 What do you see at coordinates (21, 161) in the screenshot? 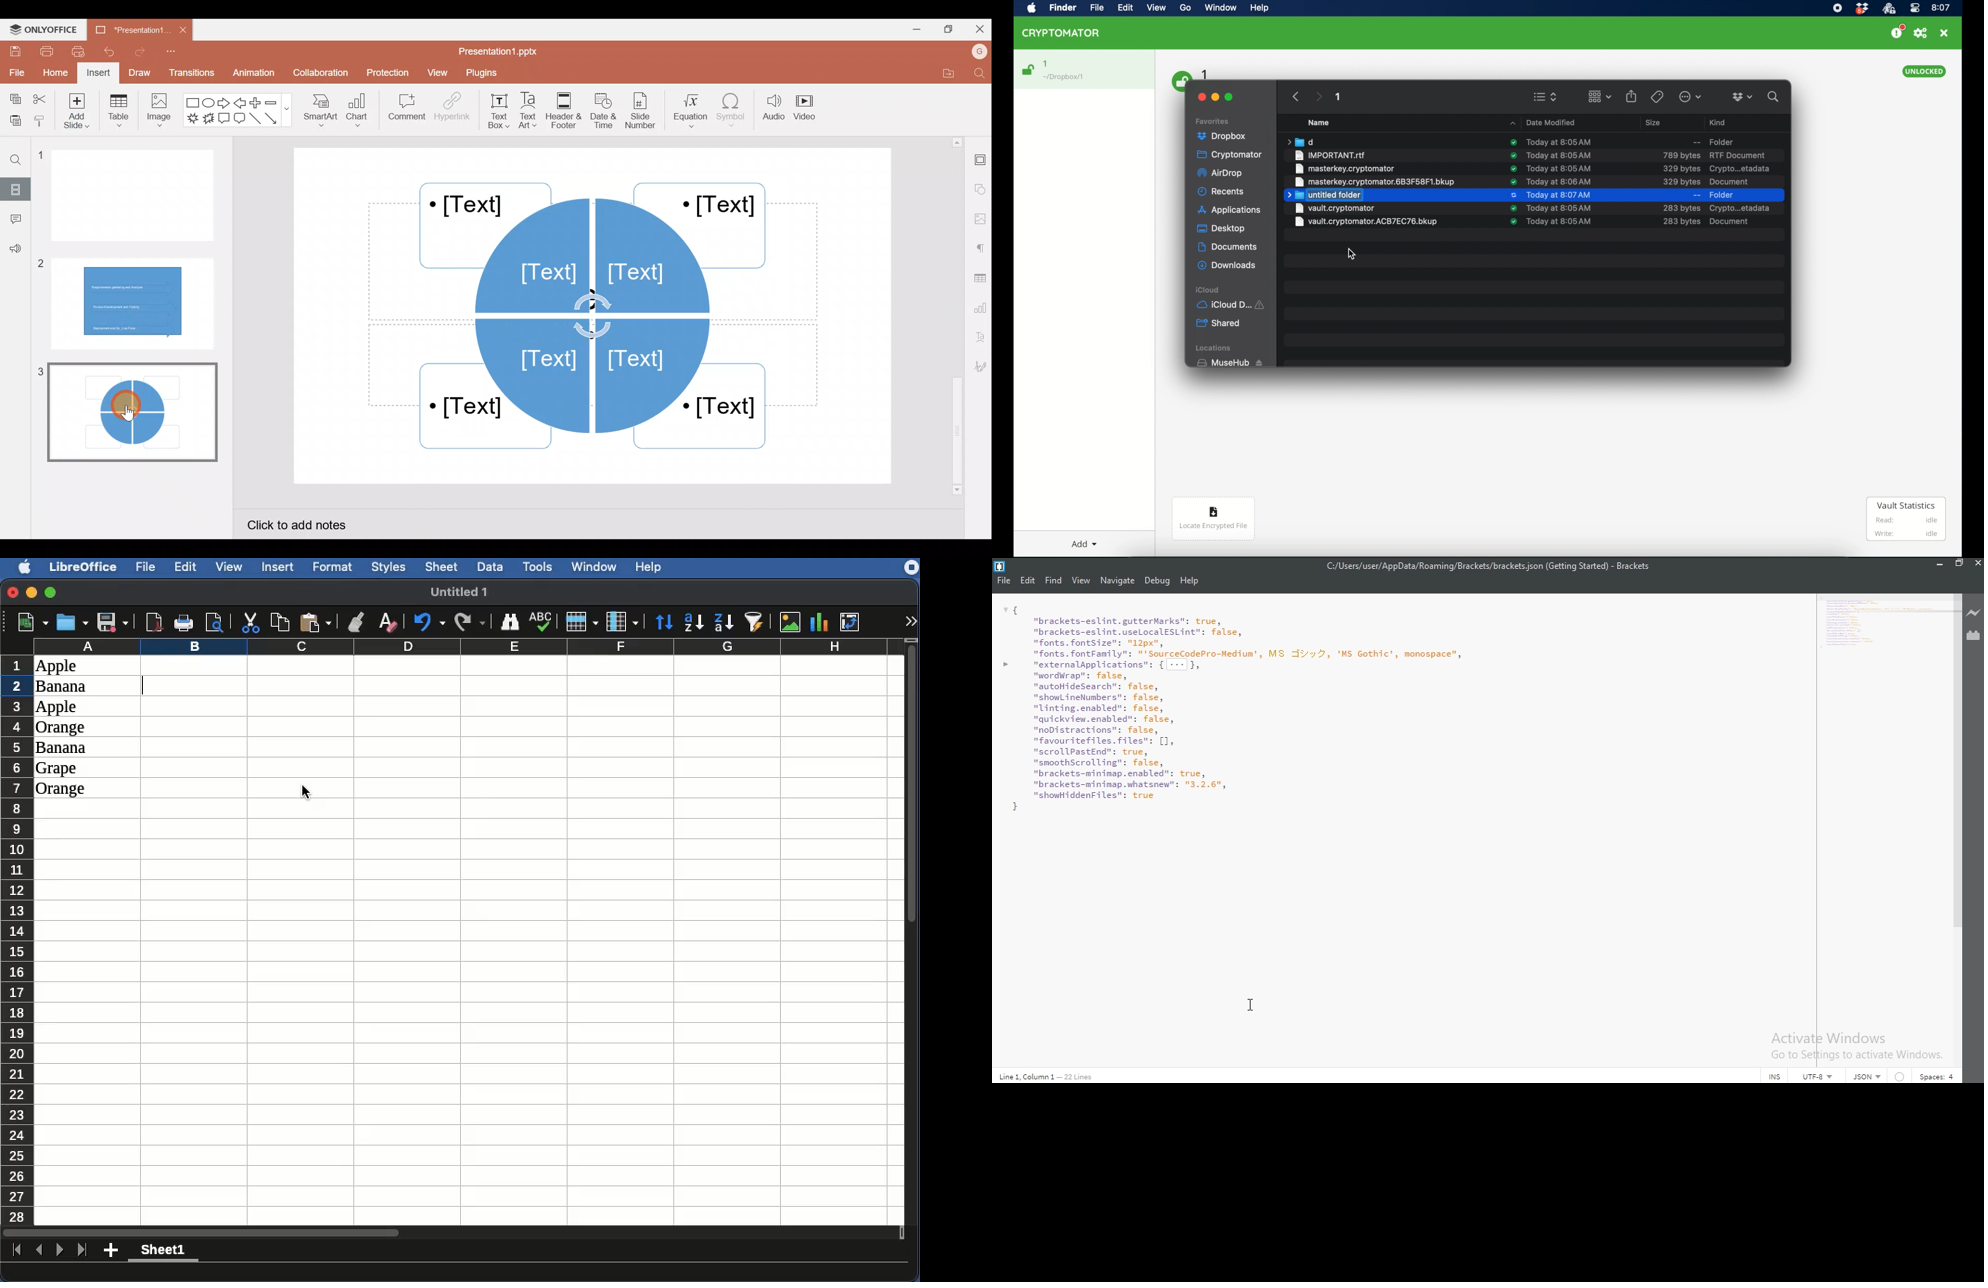
I see `Find` at bounding box center [21, 161].